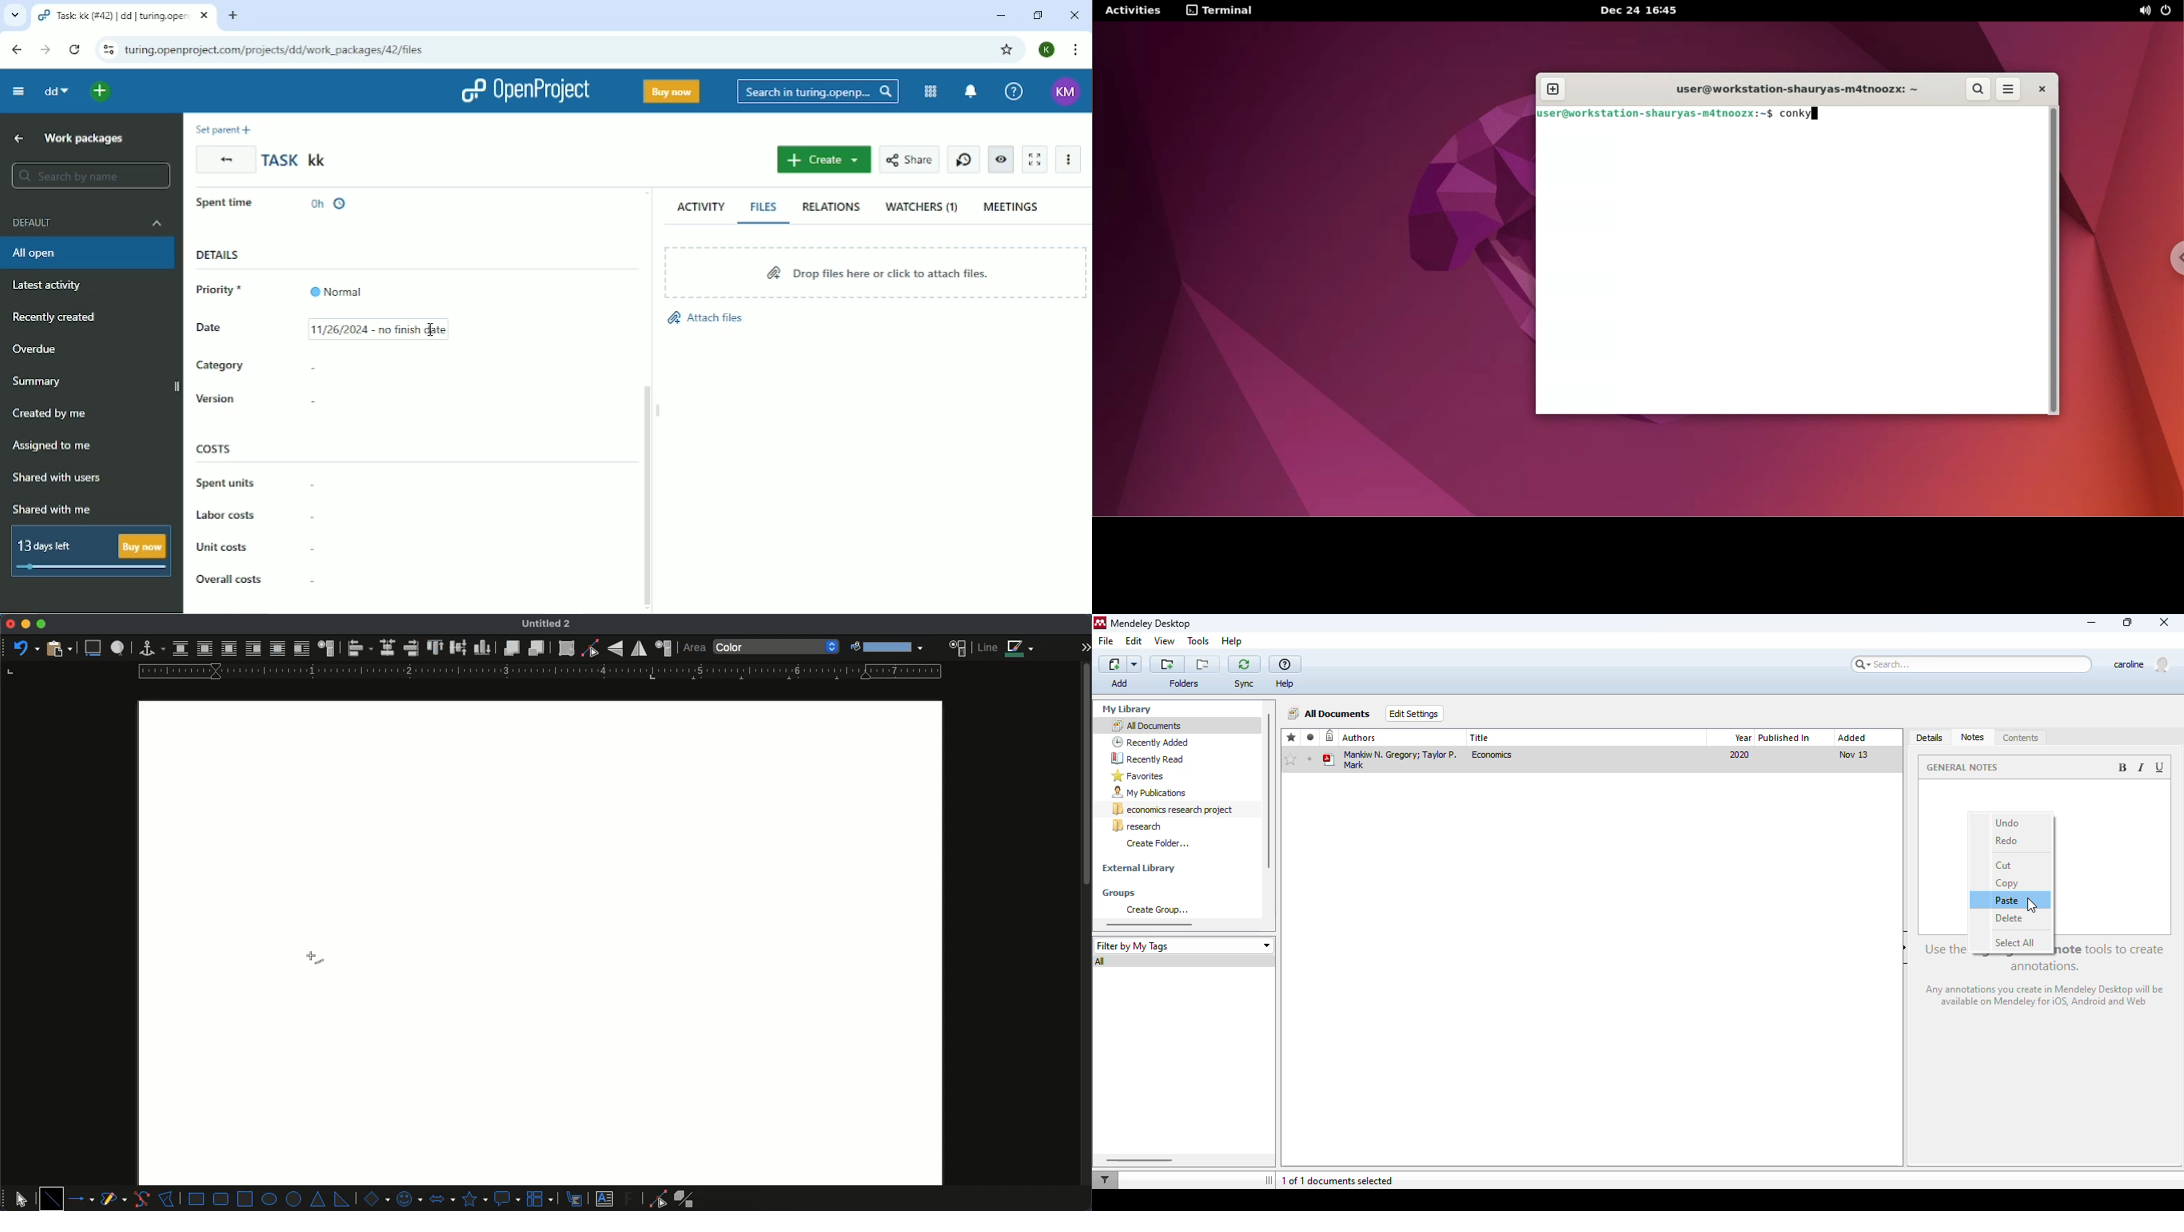  What do you see at coordinates (325, 647) in the screenshot?
I see `text wrap` at bounding box center [325, 647].